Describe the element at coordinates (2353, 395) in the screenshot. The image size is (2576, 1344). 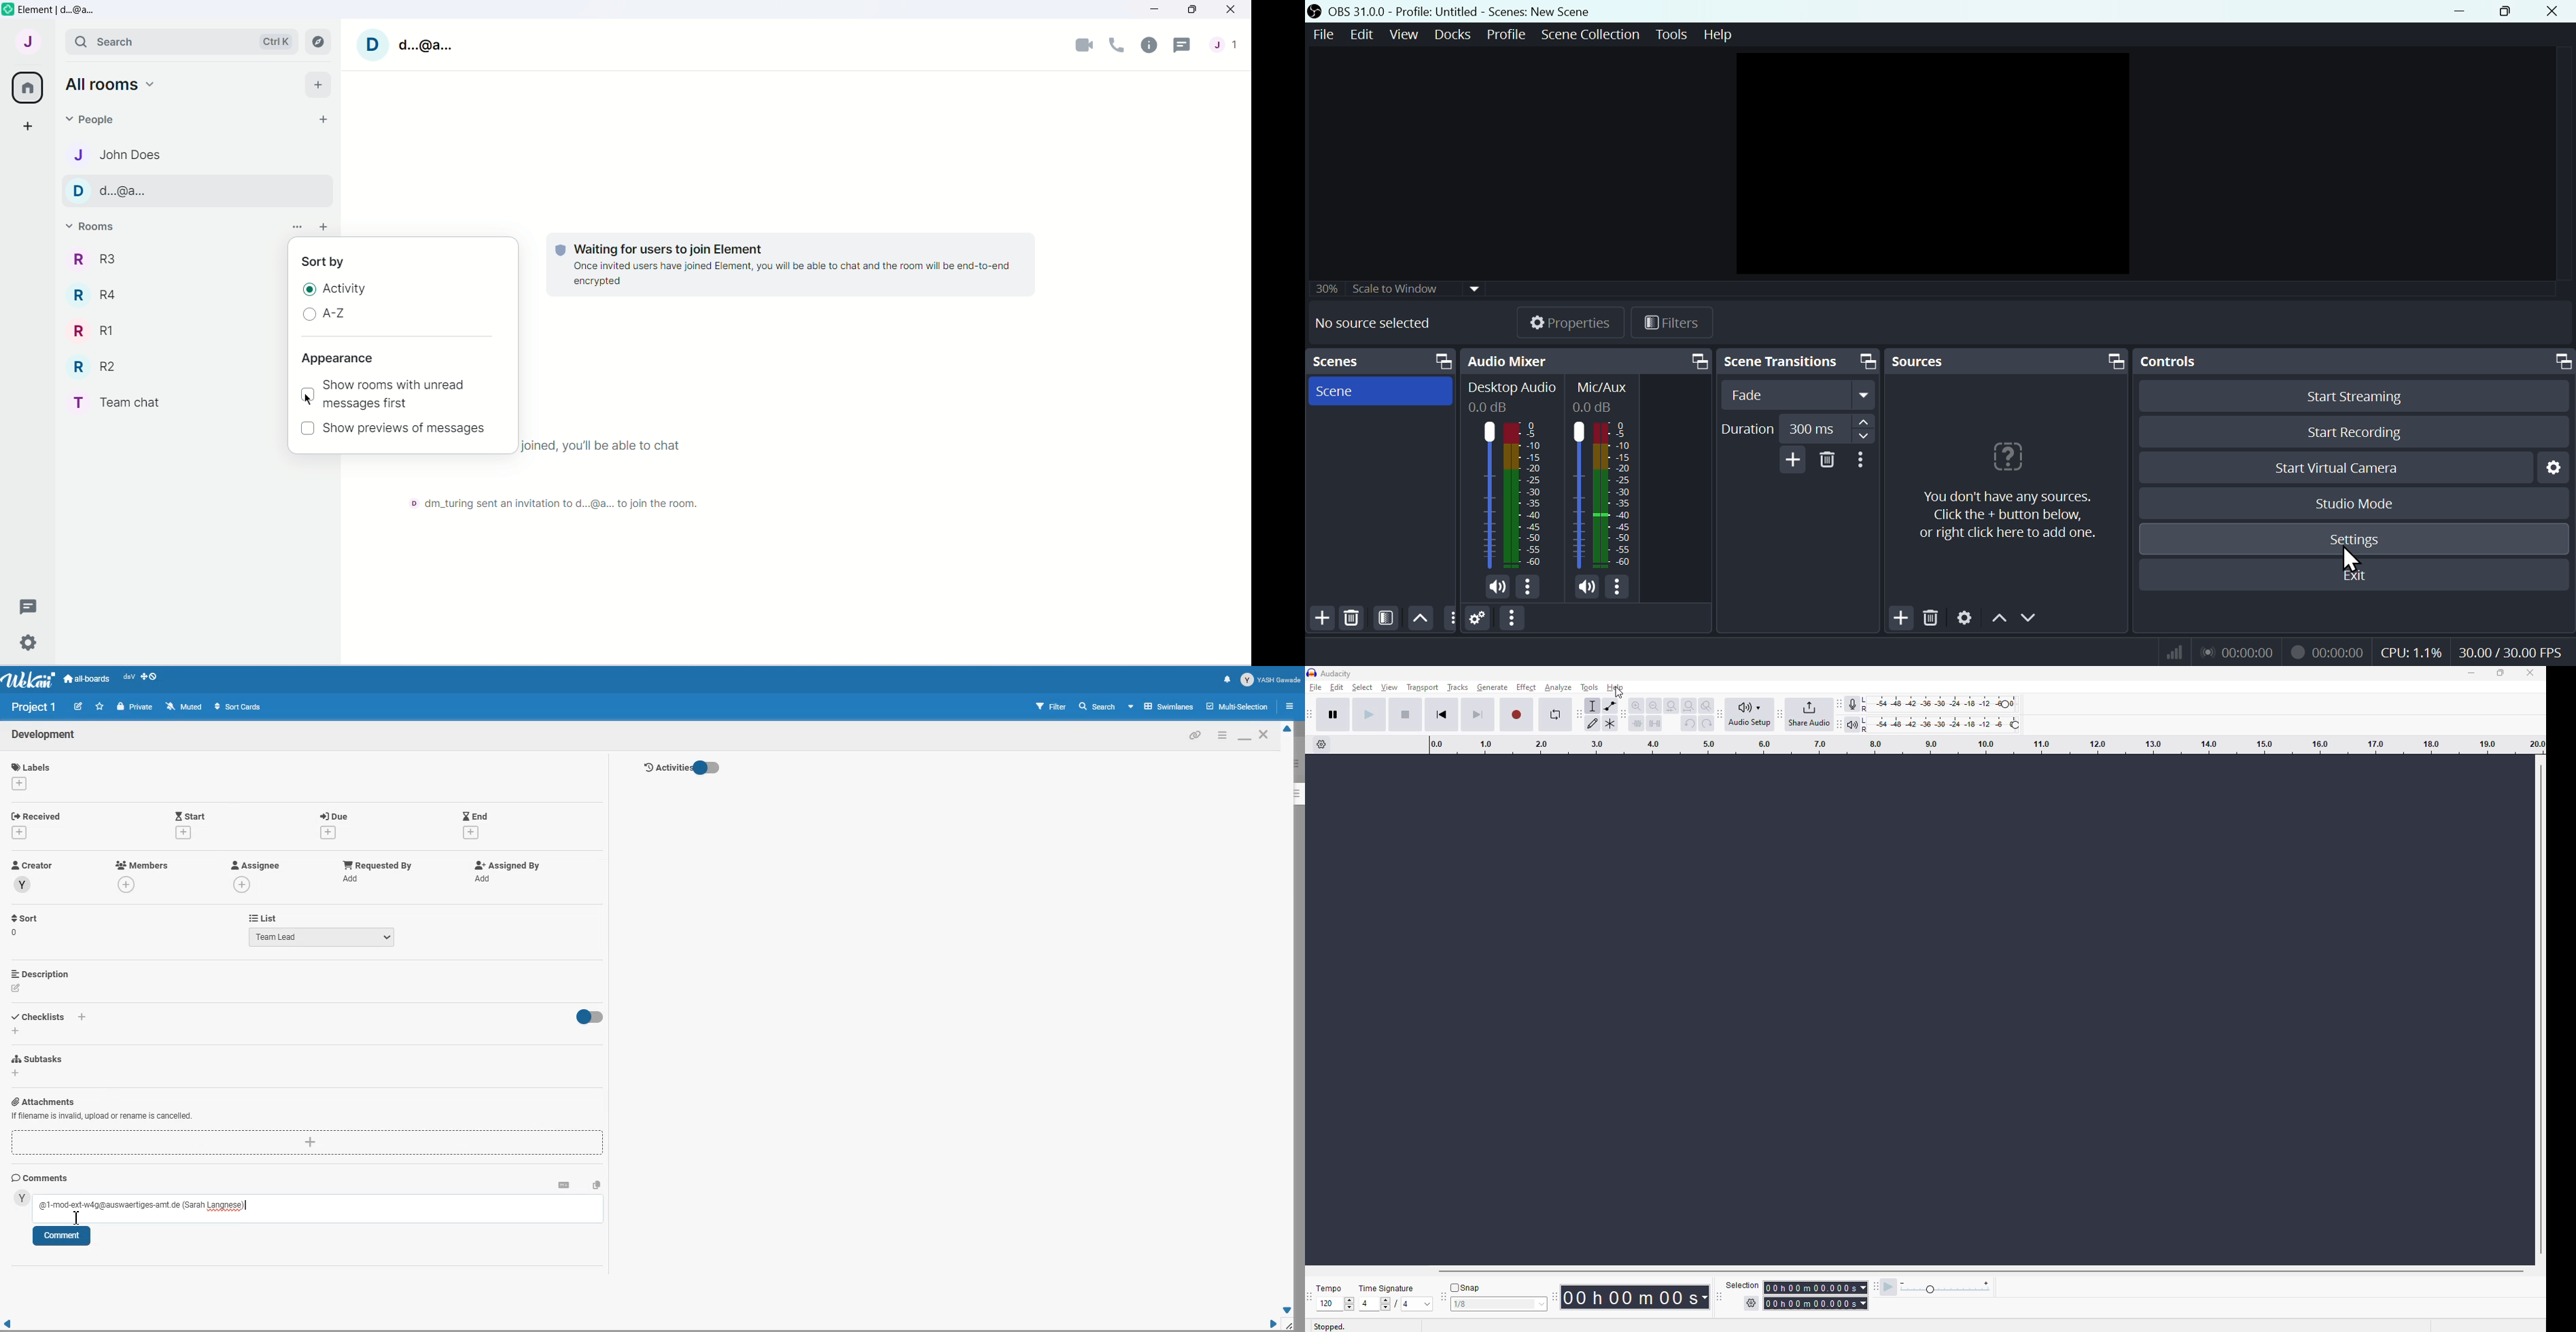
I see `Start streaming` at that location.